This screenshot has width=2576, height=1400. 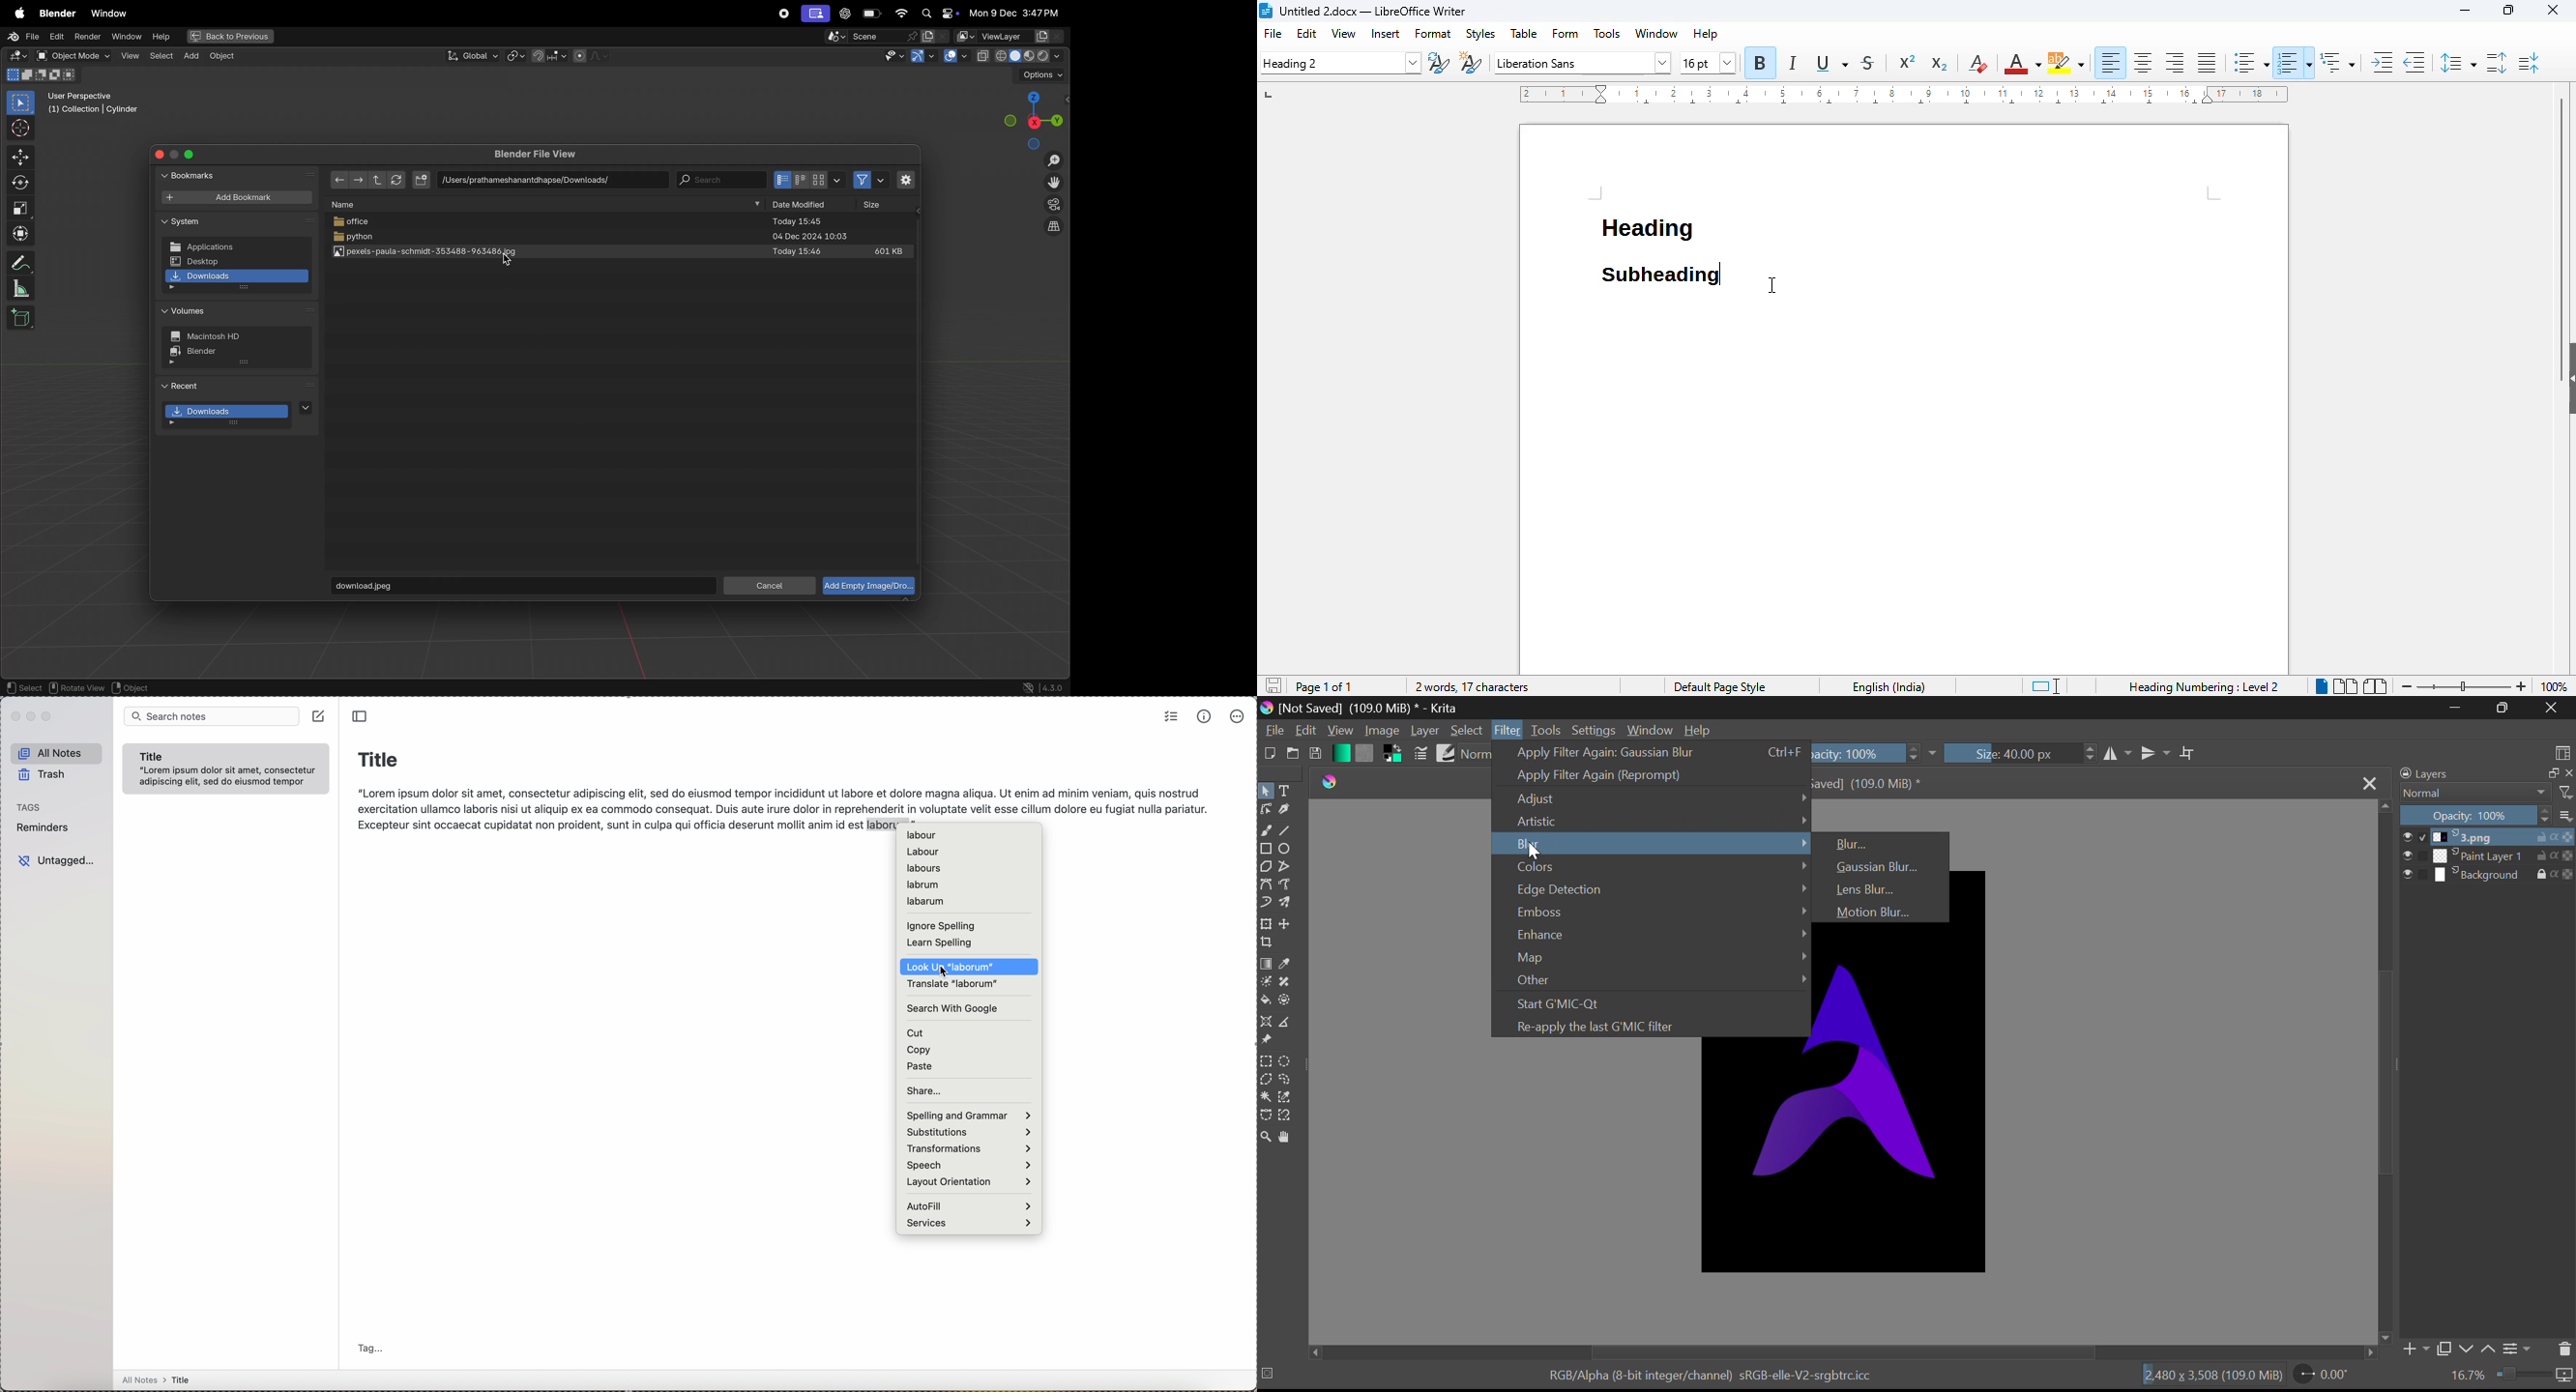 What do you see at coordinates (1653, 820) in the screenshot?
I see `Artistic` at bounding box center [1653, 820].